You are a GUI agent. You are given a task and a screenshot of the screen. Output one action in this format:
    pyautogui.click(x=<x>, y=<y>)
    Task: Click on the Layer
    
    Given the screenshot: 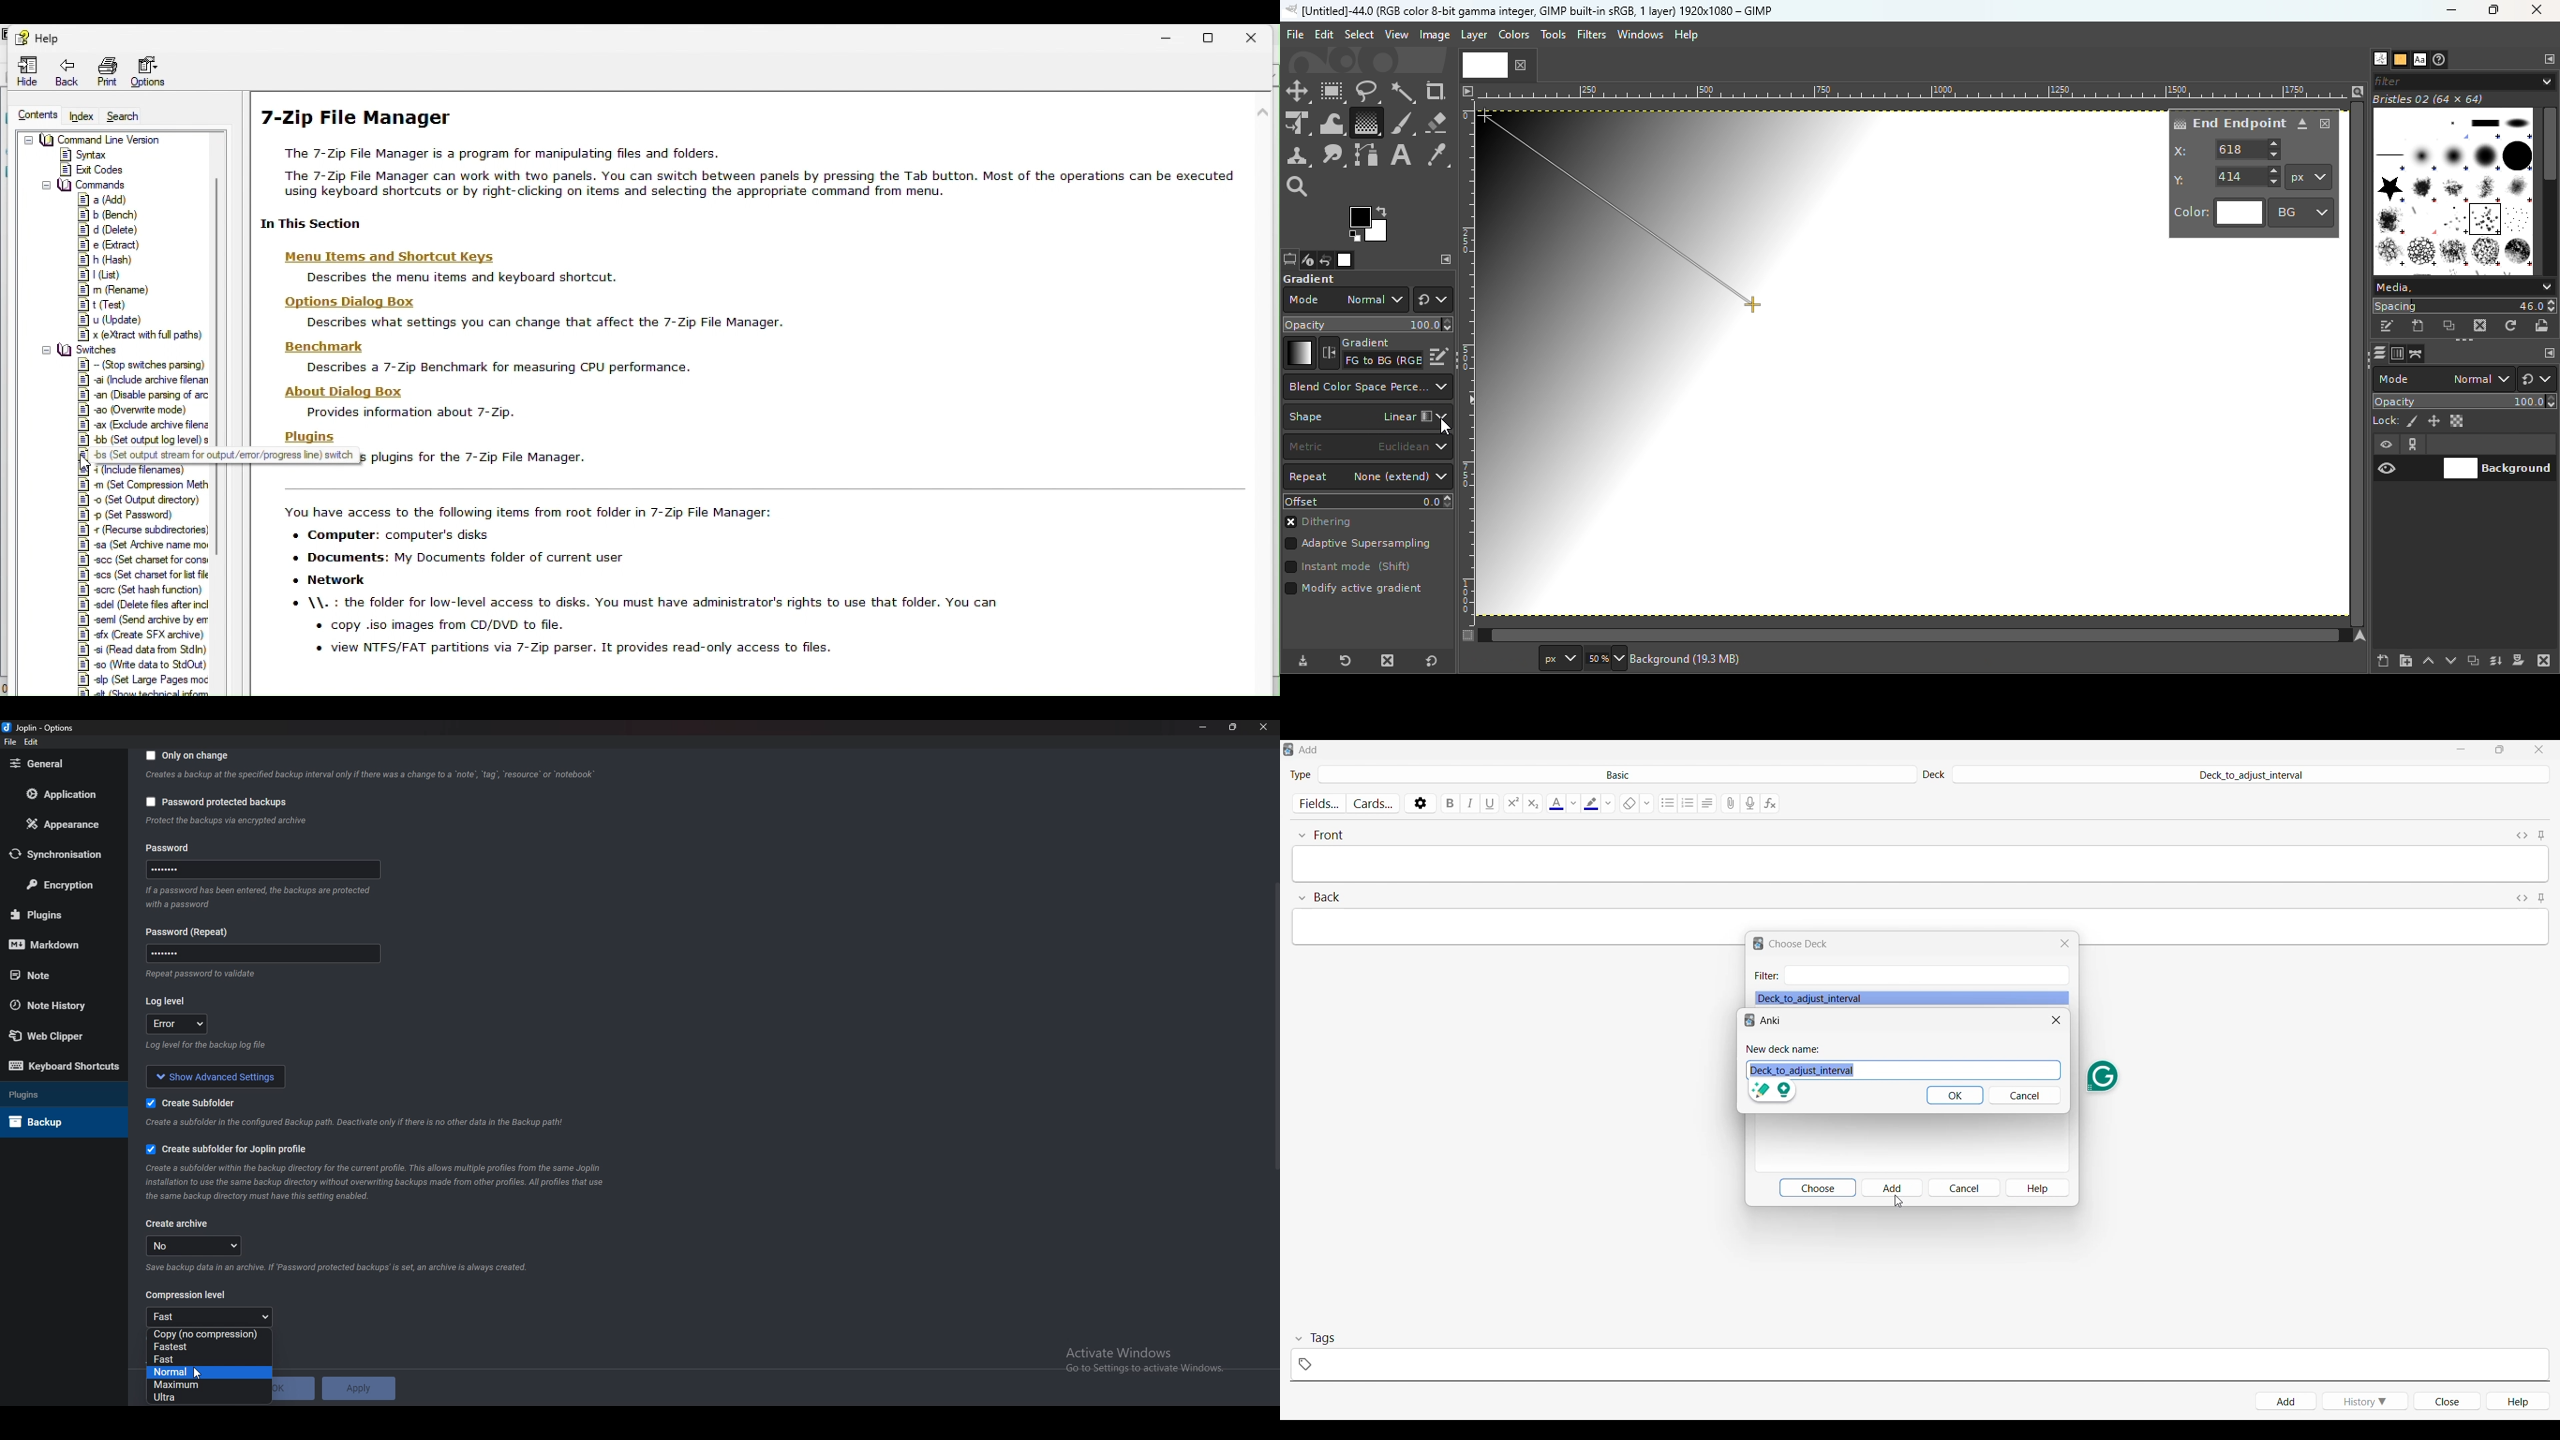 What is the action you would take?
    pyautogui.click(x=1473, y=36)
    